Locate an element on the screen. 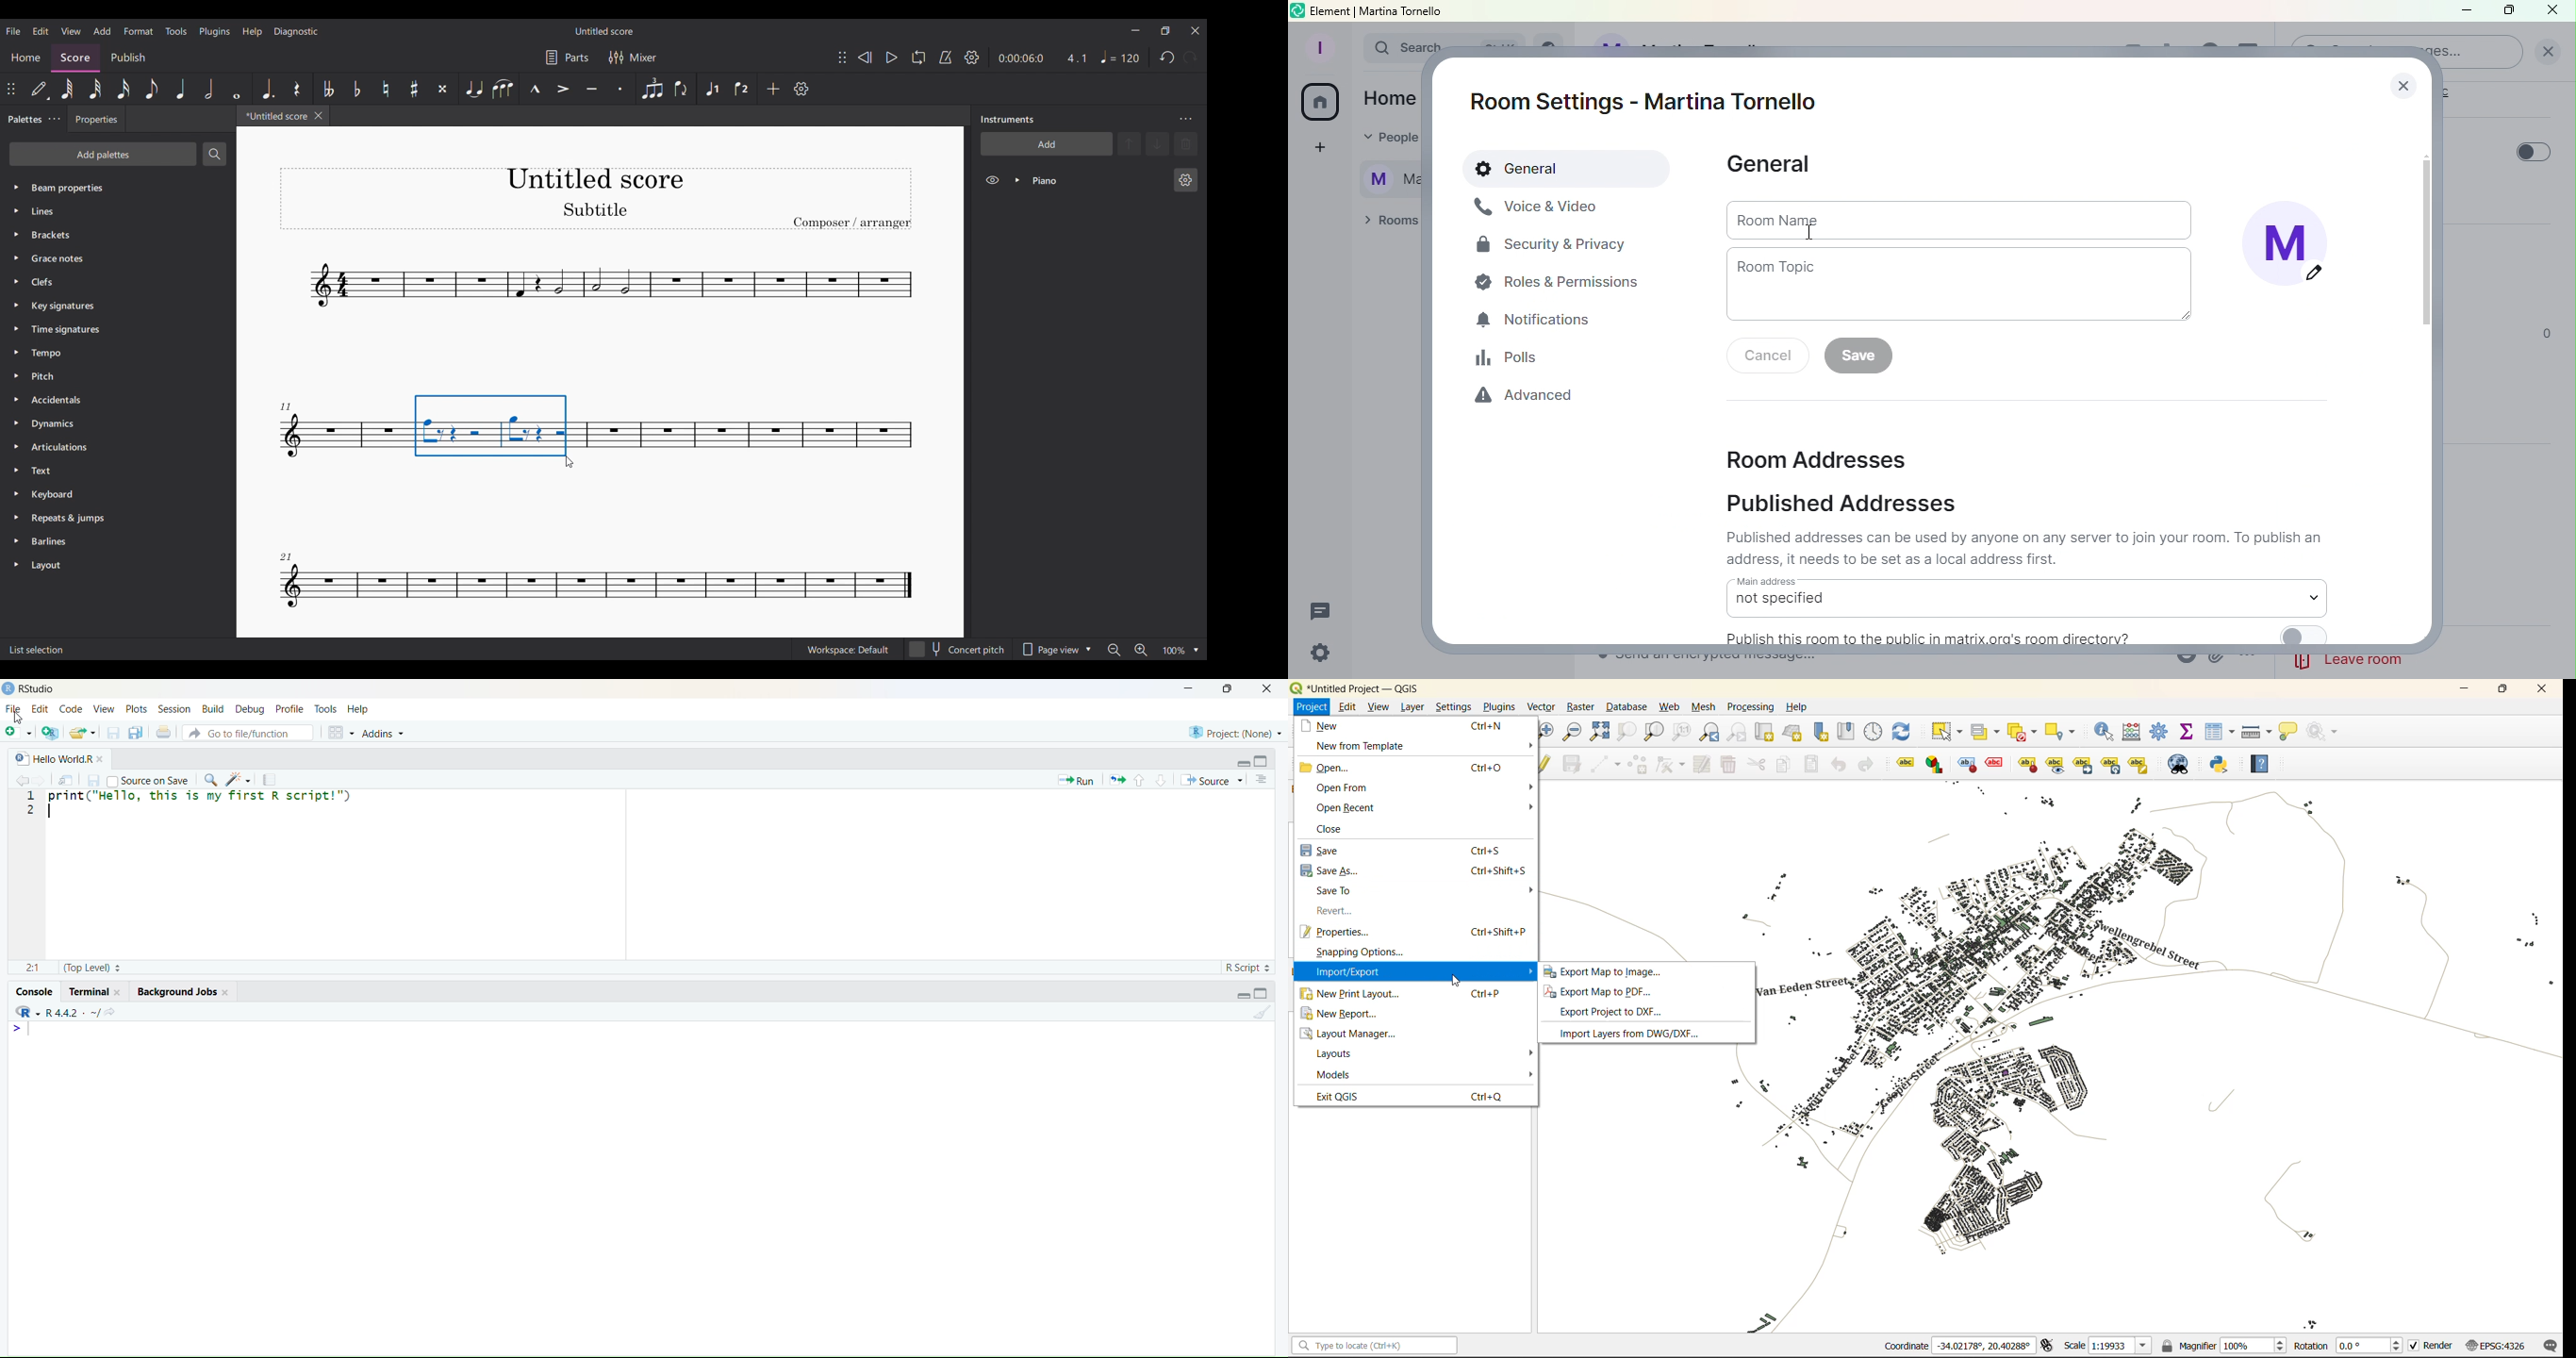 The height and width of the screenshot is (1372, 2576). Display image is located at coordinates (2294, 249).